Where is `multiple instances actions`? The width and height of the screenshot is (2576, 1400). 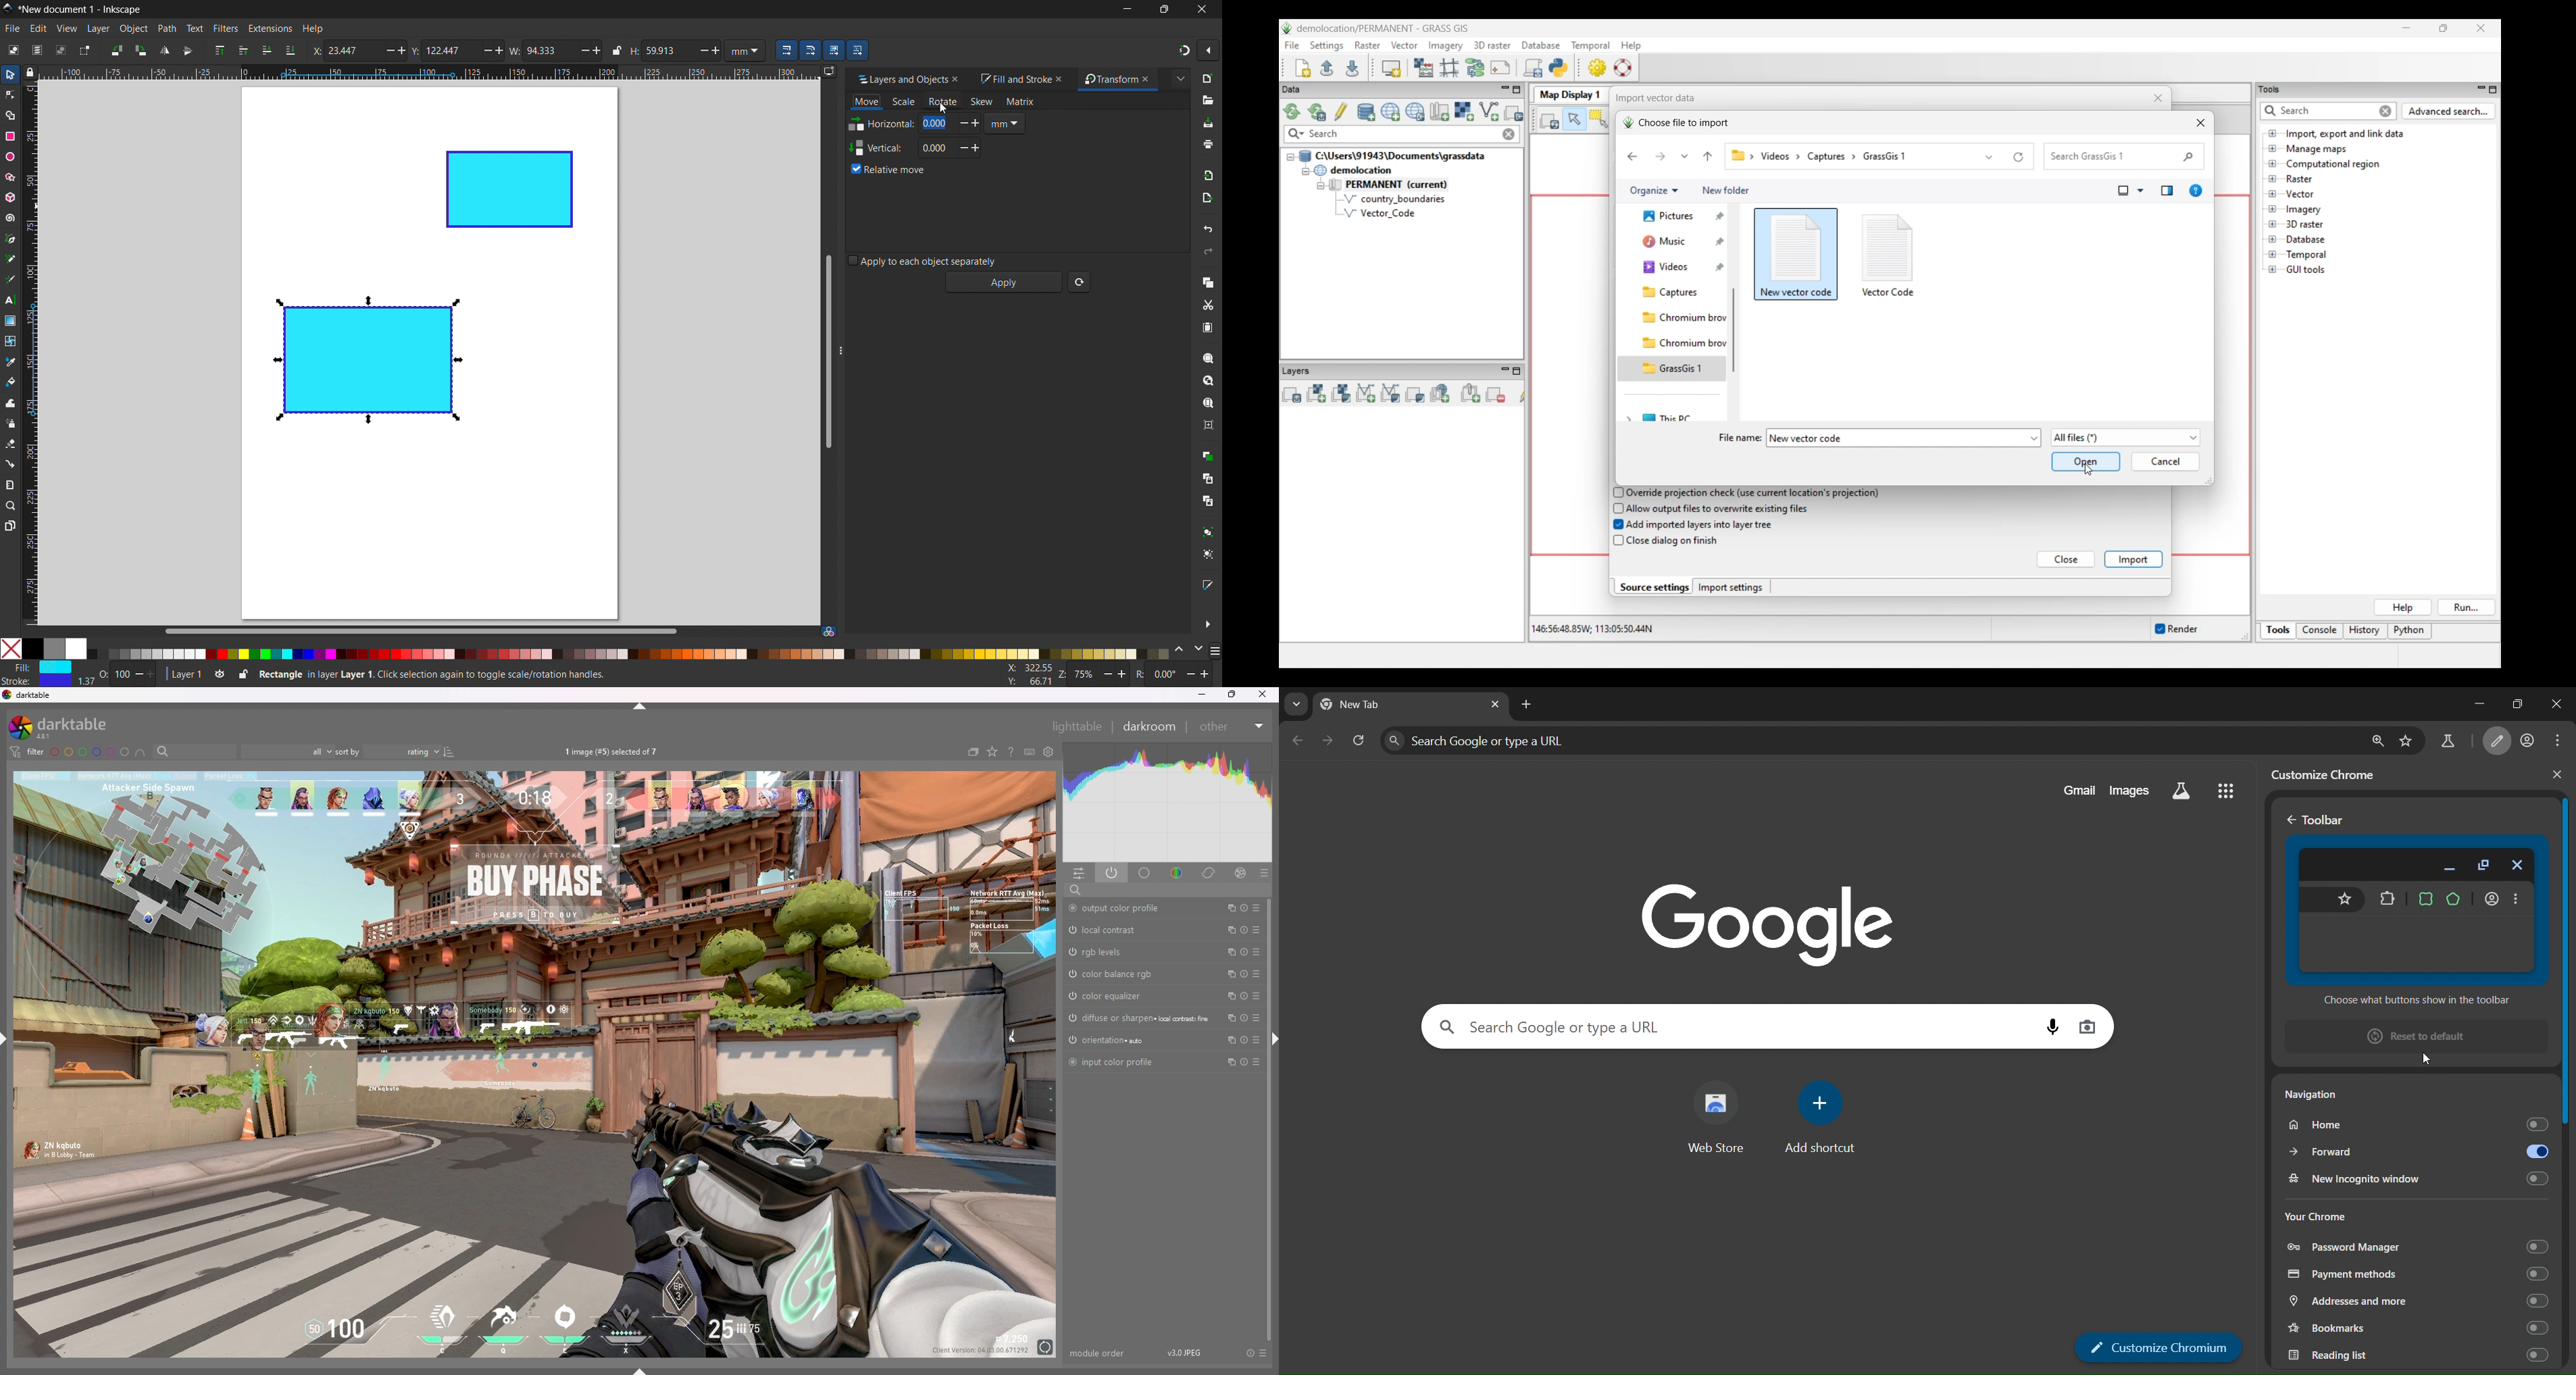
multiple instances actions is located at coordinates (1229, 953).